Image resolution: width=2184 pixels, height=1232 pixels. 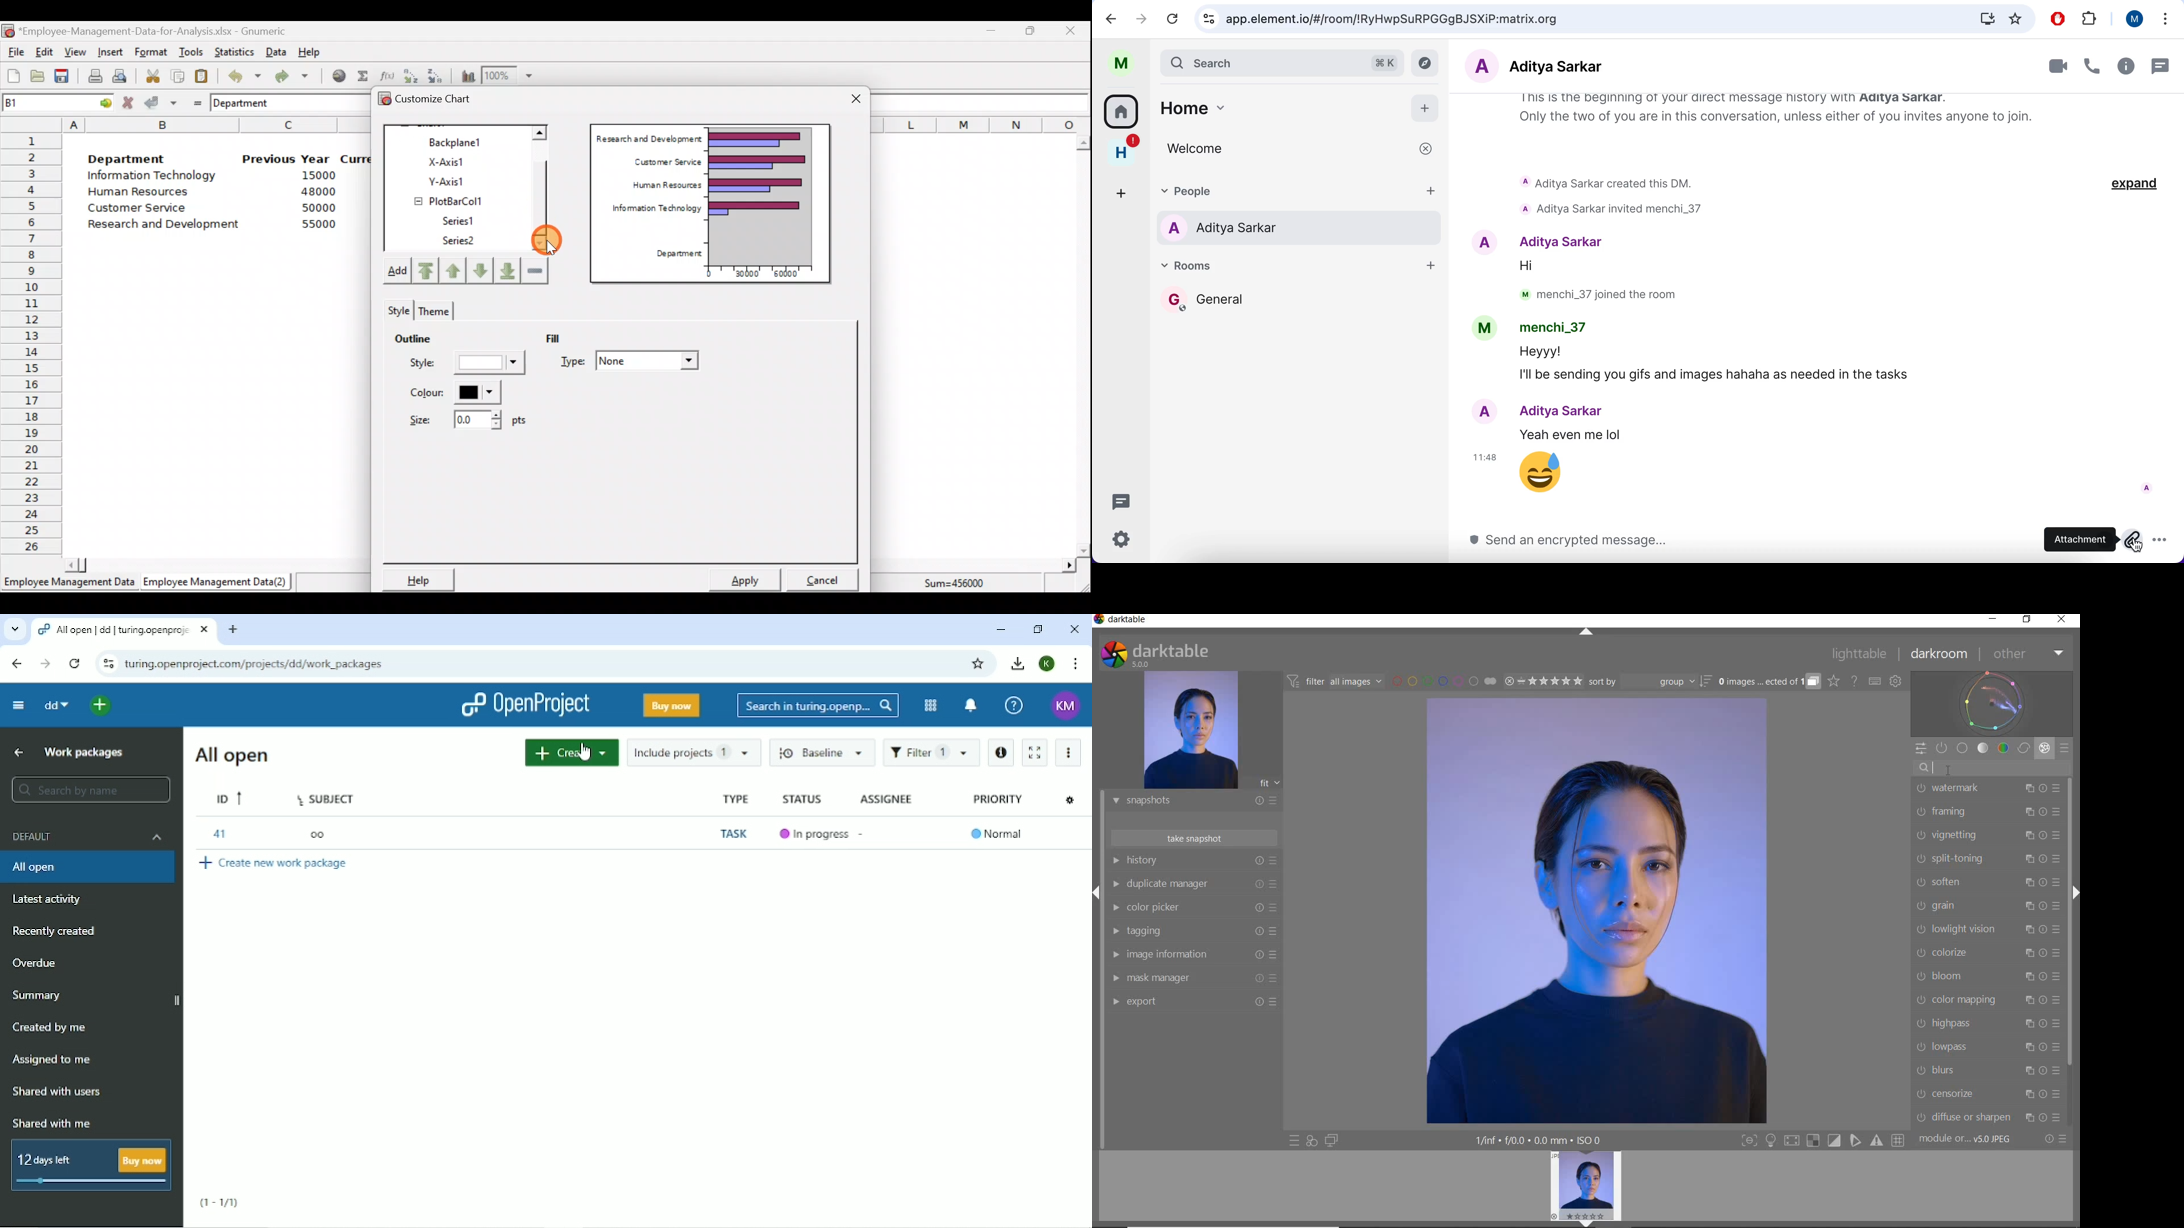 What do you see at coordinates (1298, 230) in the screenshot?
I see `aditya sarkar` at bounding box center [1298, 230].